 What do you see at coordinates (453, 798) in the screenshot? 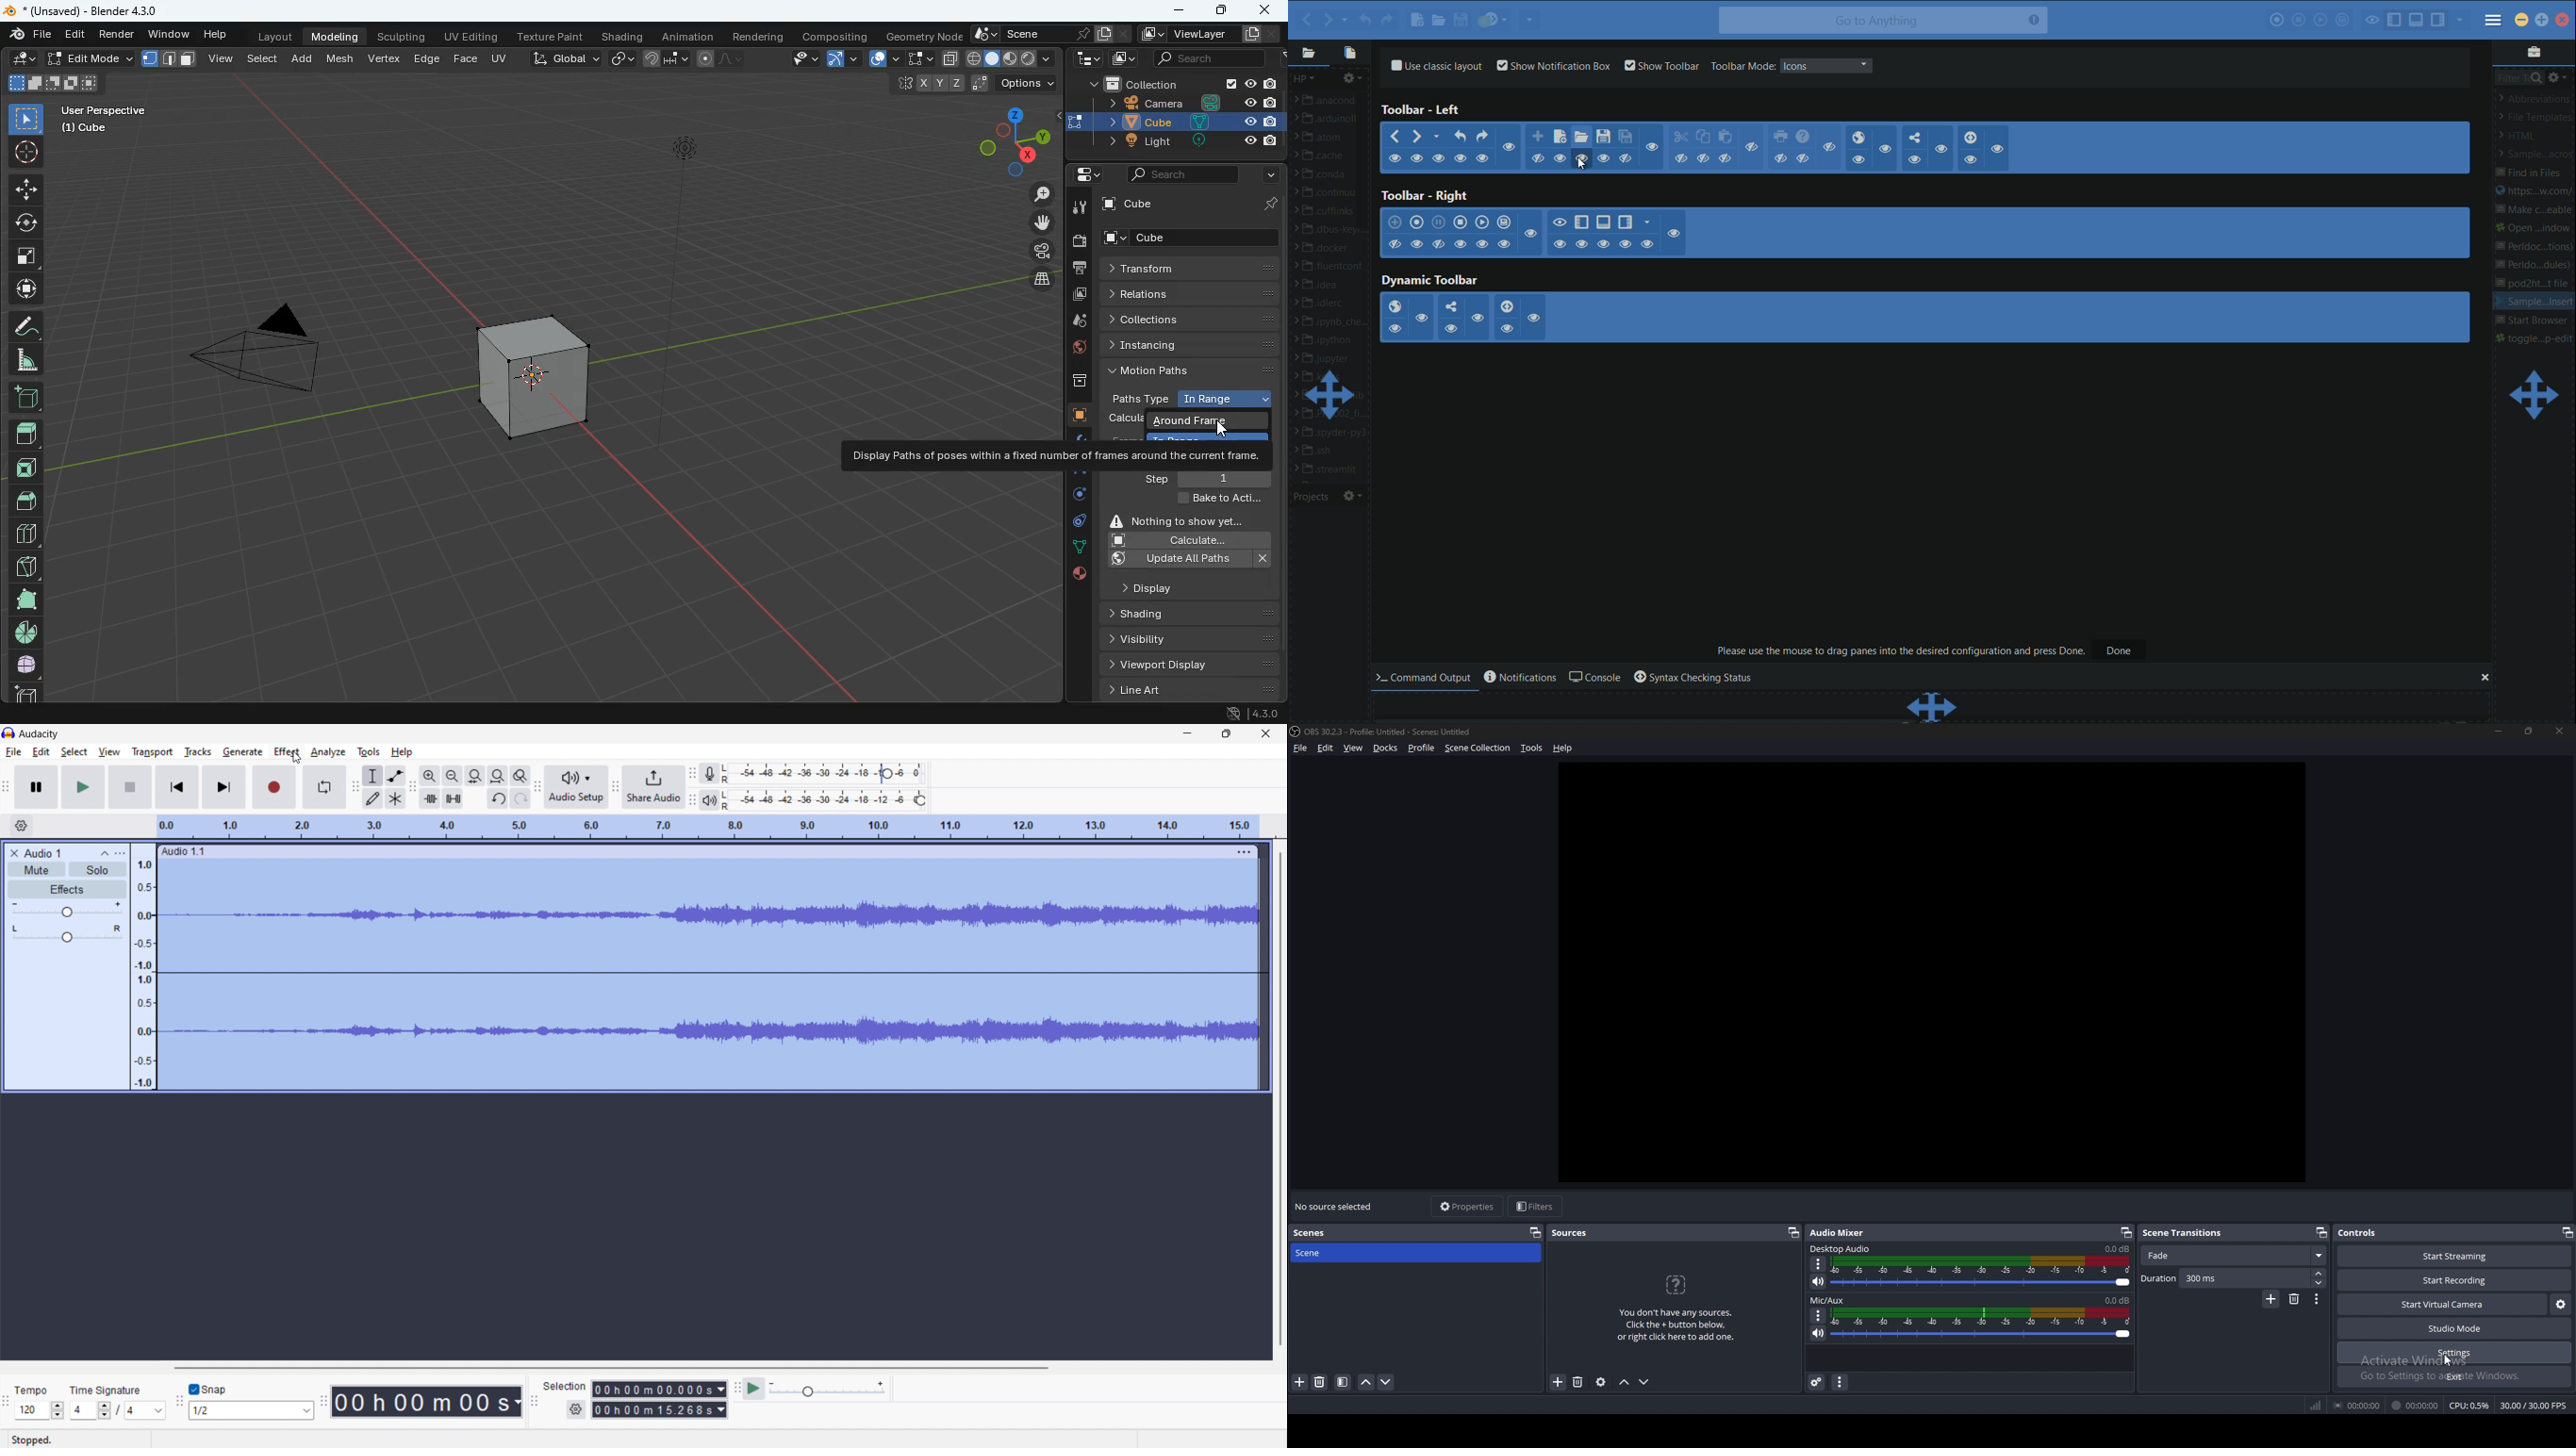
I see `silence selection` at bounding box center [453, 798].